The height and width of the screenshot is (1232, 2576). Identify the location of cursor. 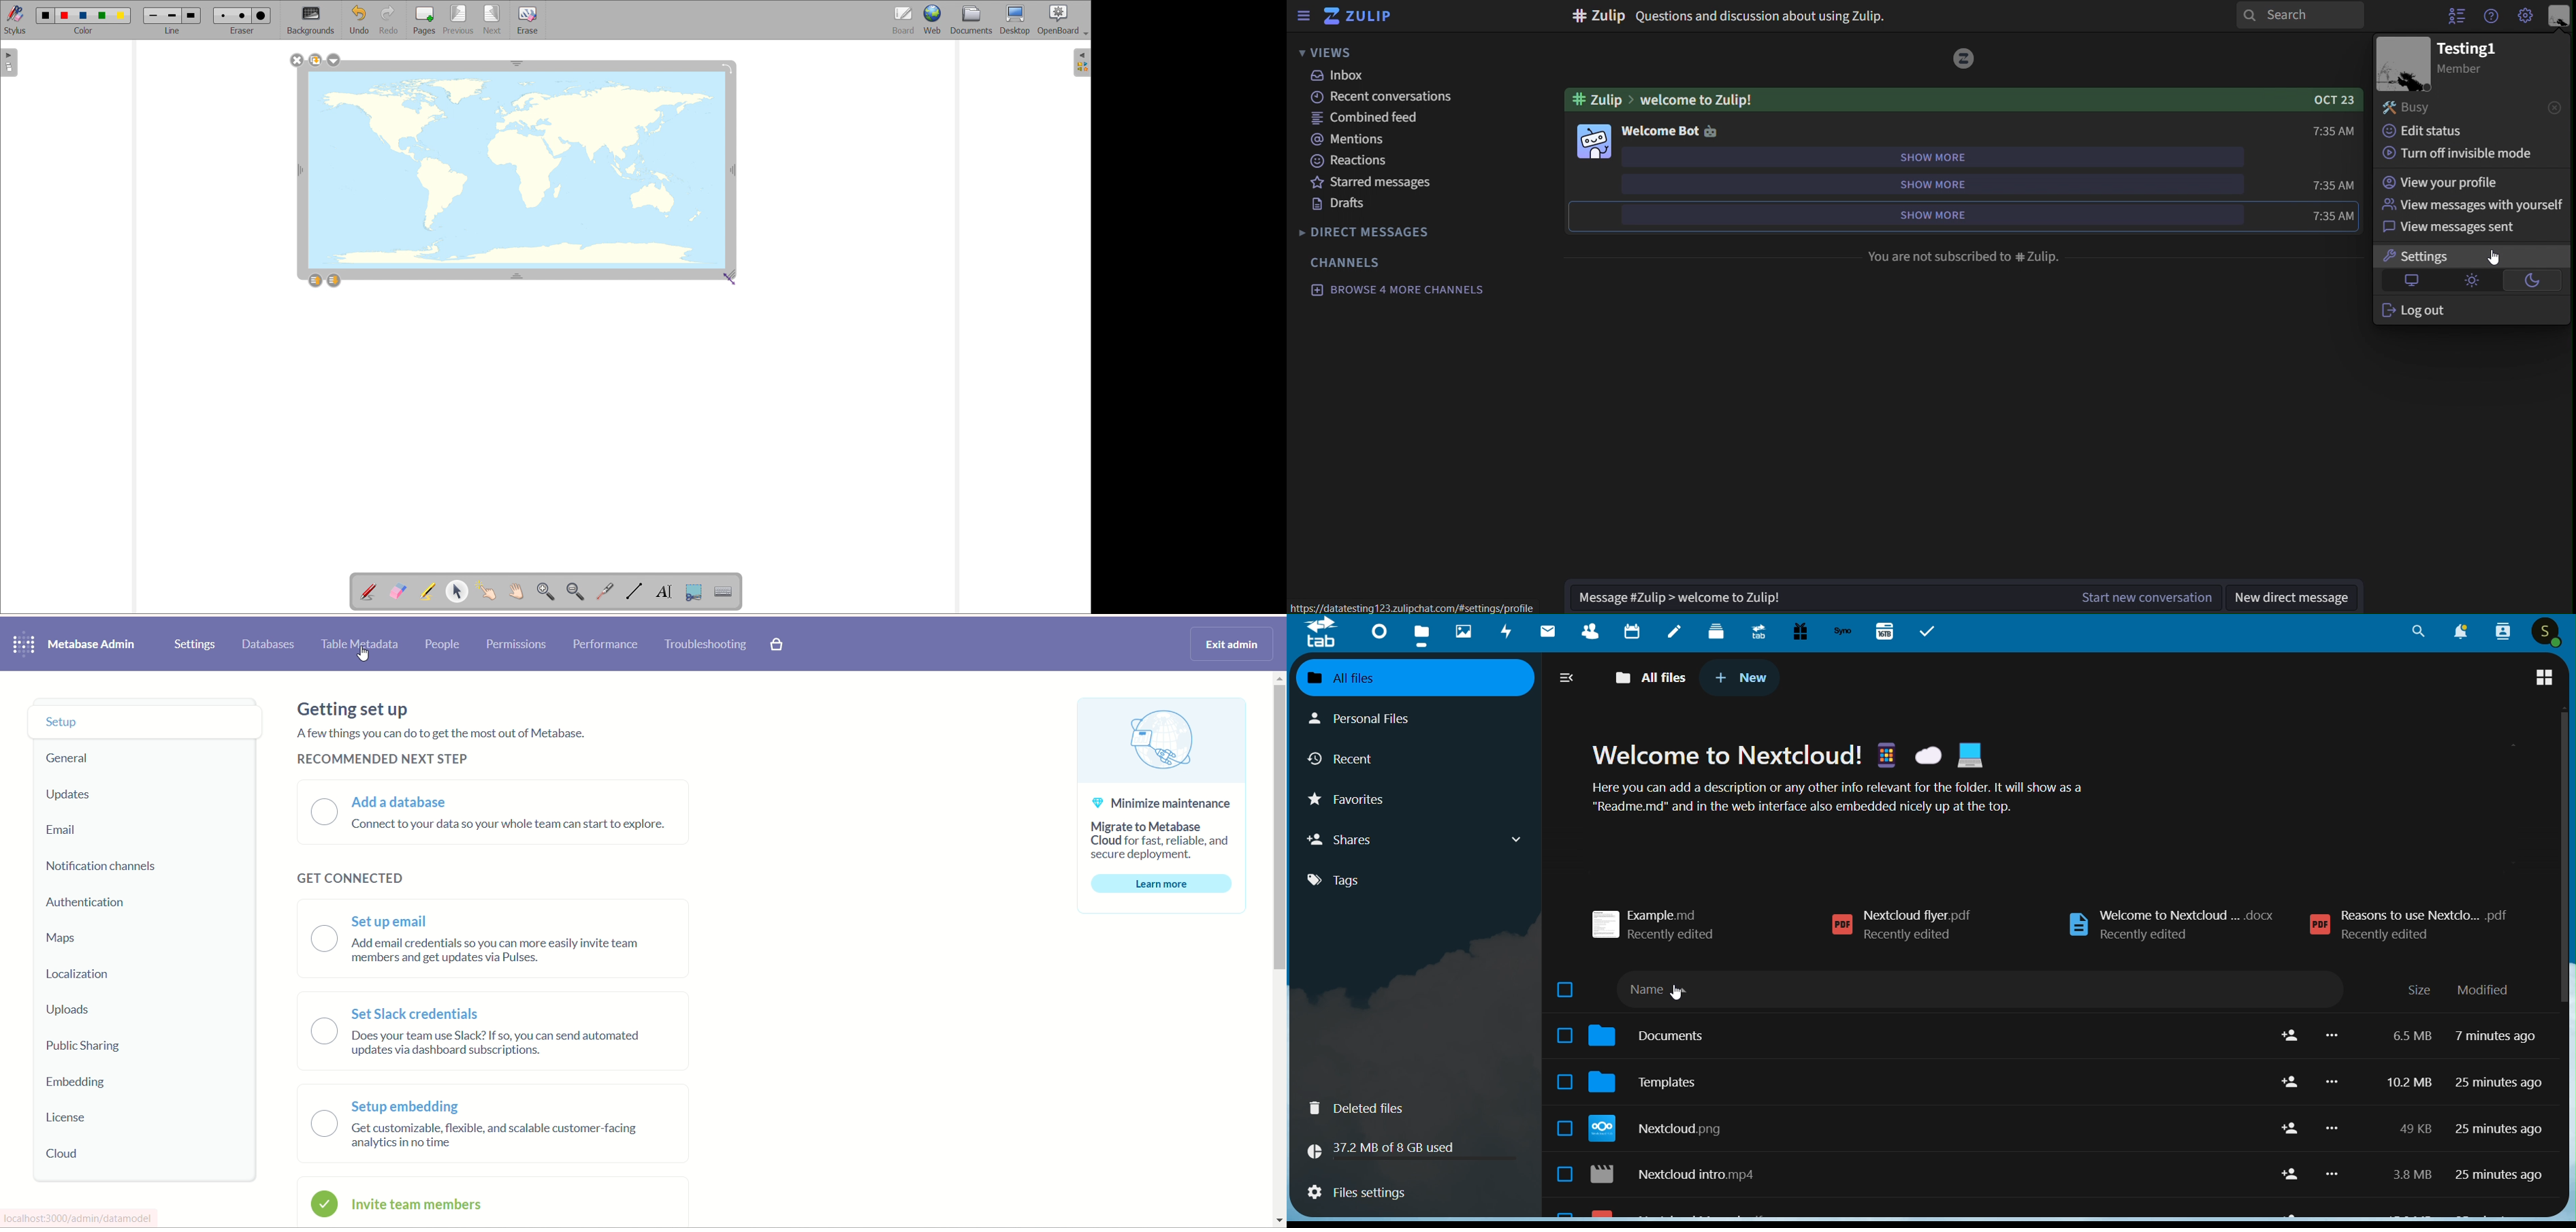
(1680, 995).